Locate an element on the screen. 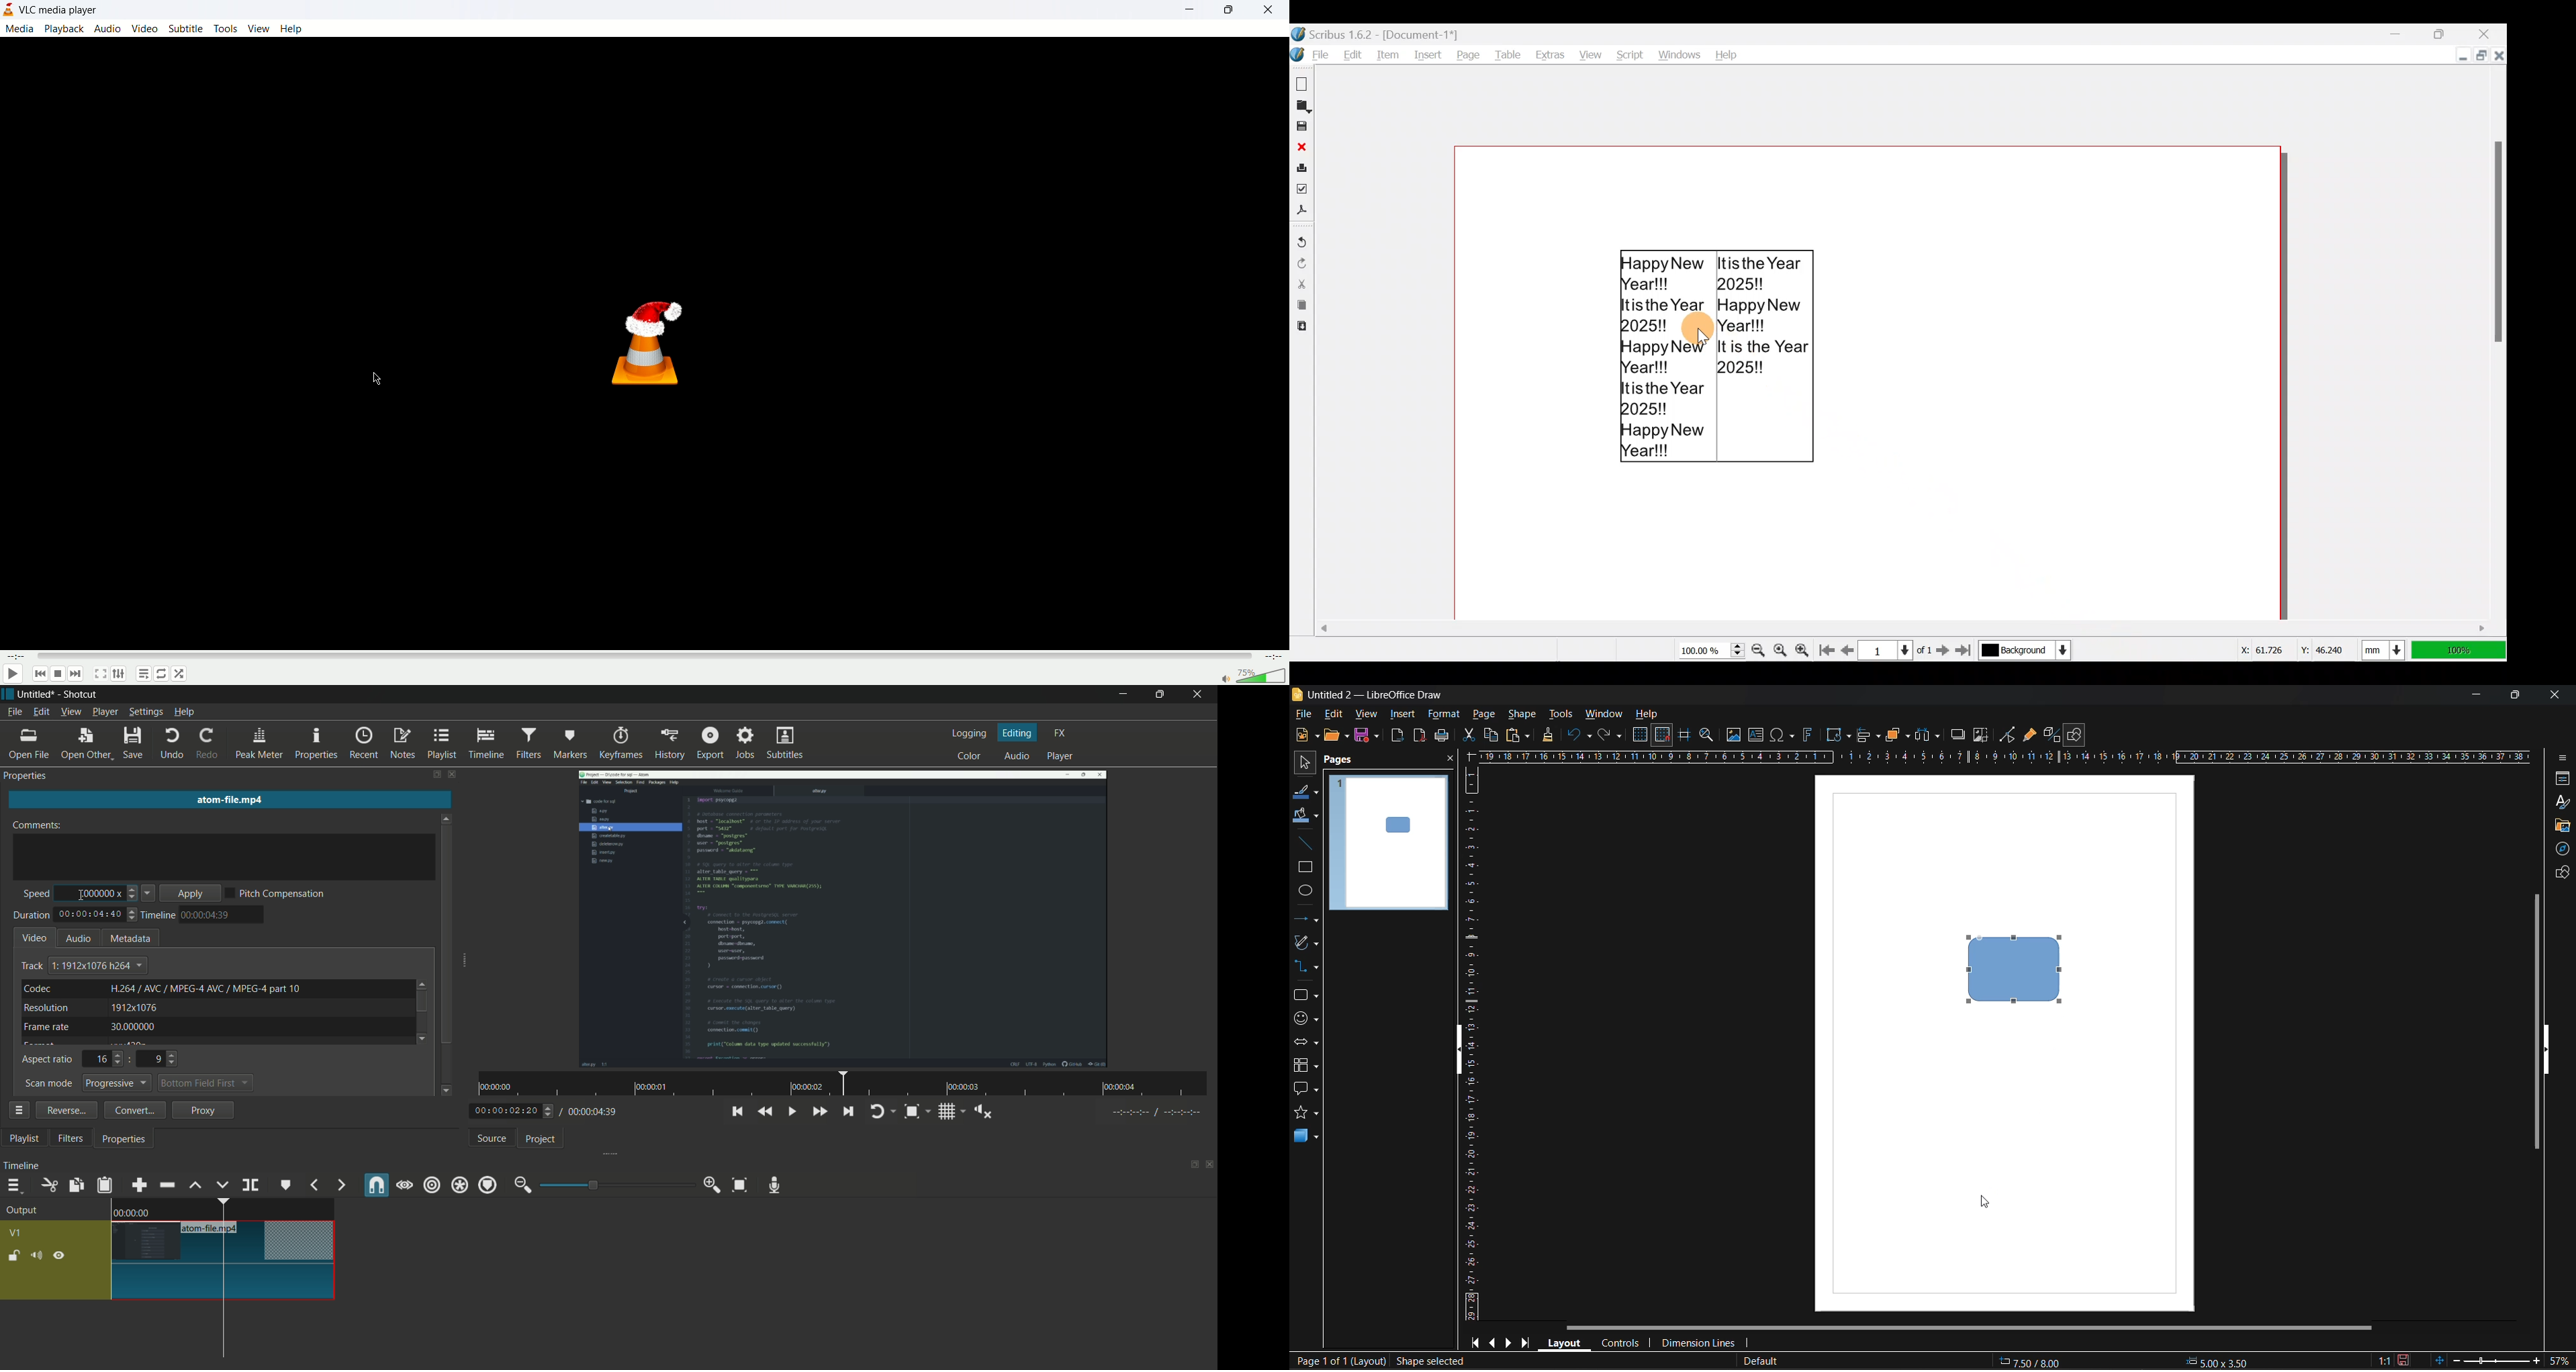 The image size is (2576, 1372). page is located at coordinates (1484, 713).